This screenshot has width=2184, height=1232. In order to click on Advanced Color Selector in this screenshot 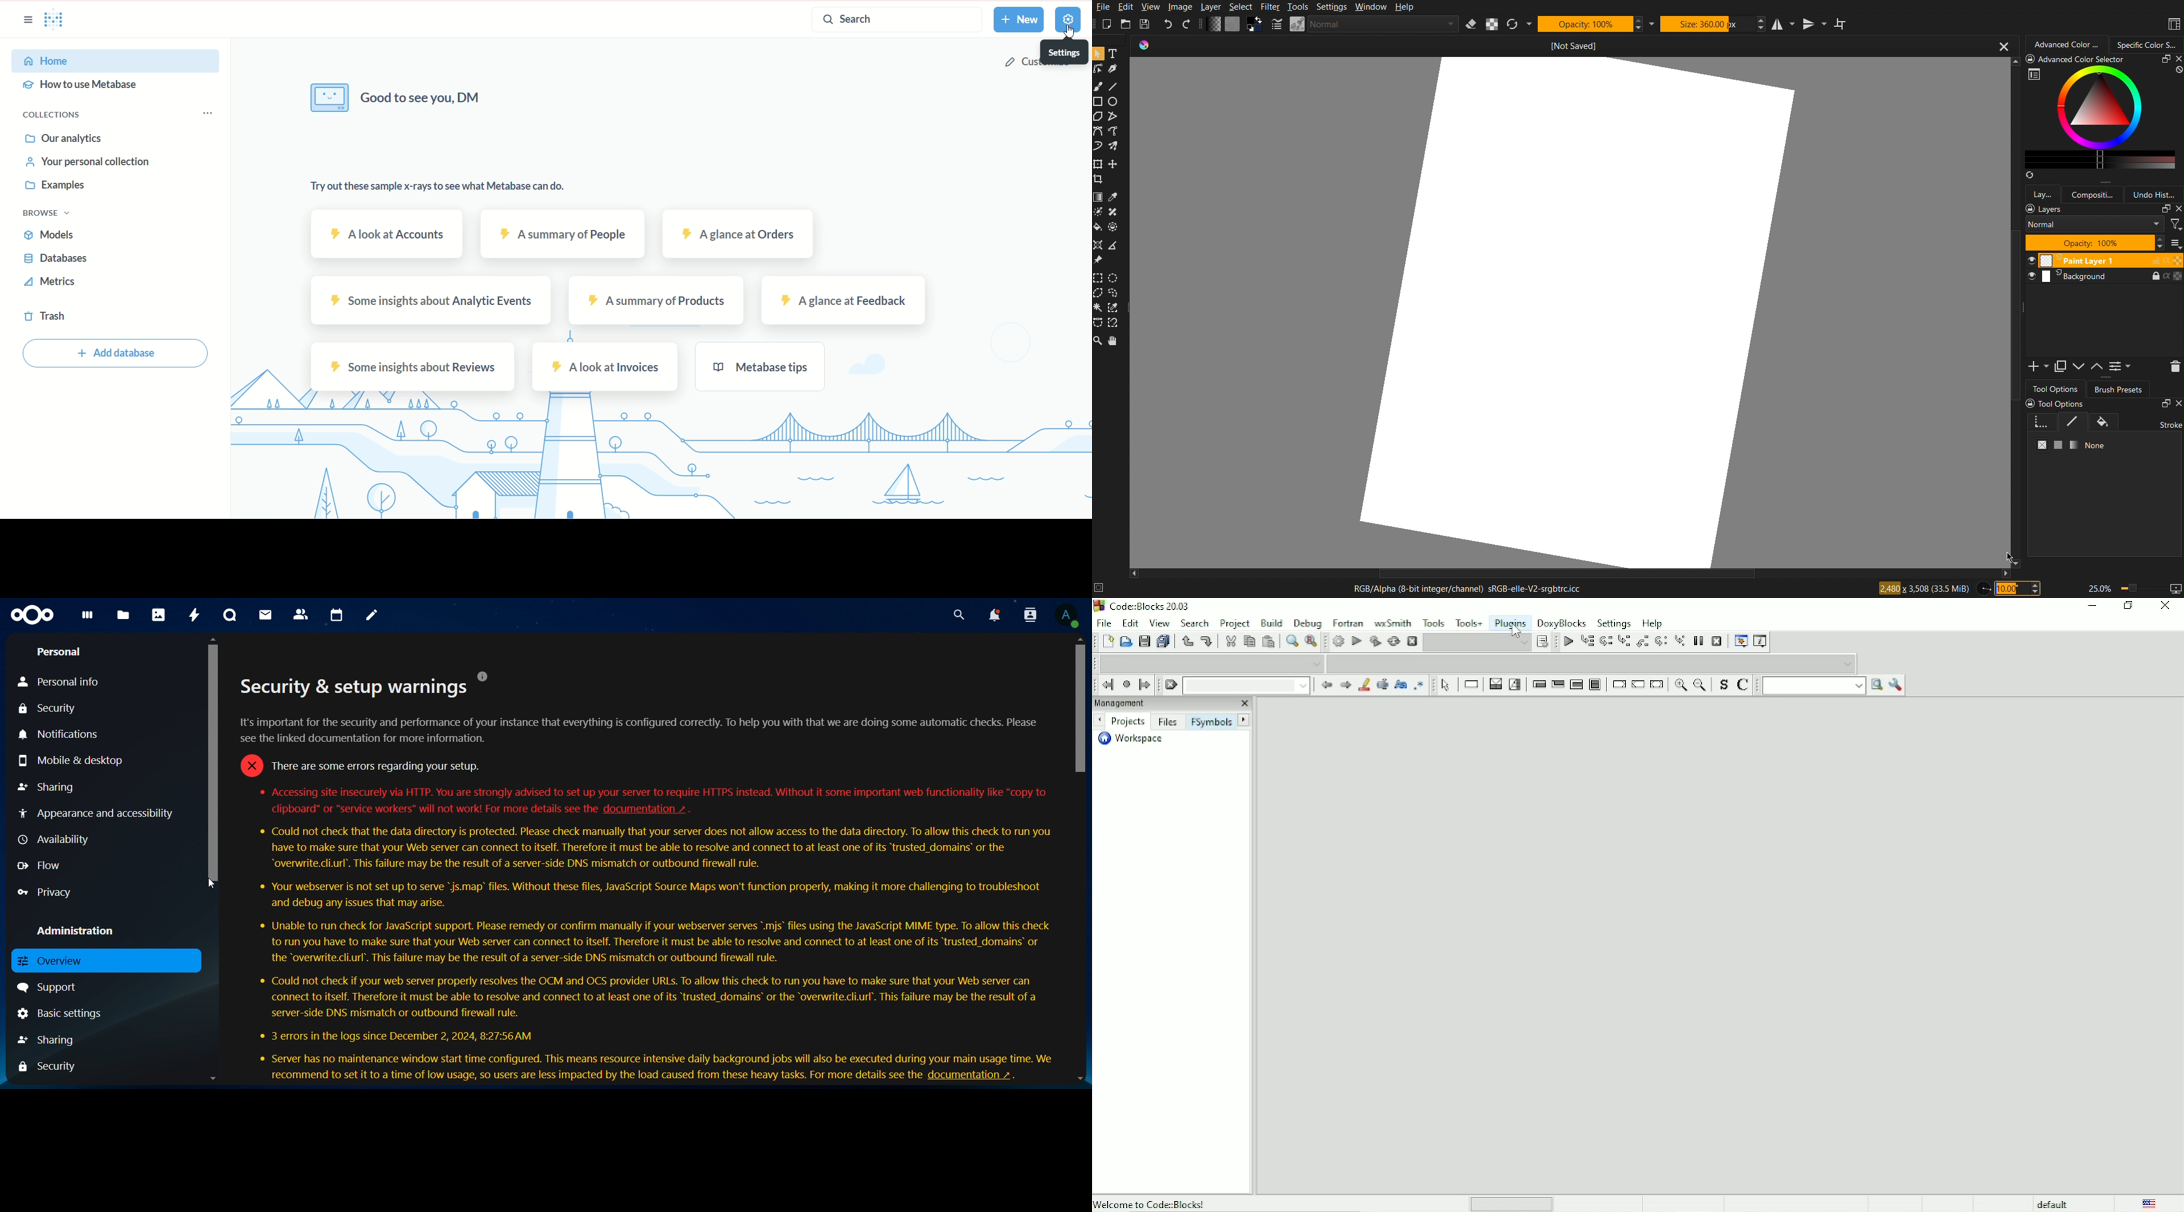, I will do `click(2104, 118)`.